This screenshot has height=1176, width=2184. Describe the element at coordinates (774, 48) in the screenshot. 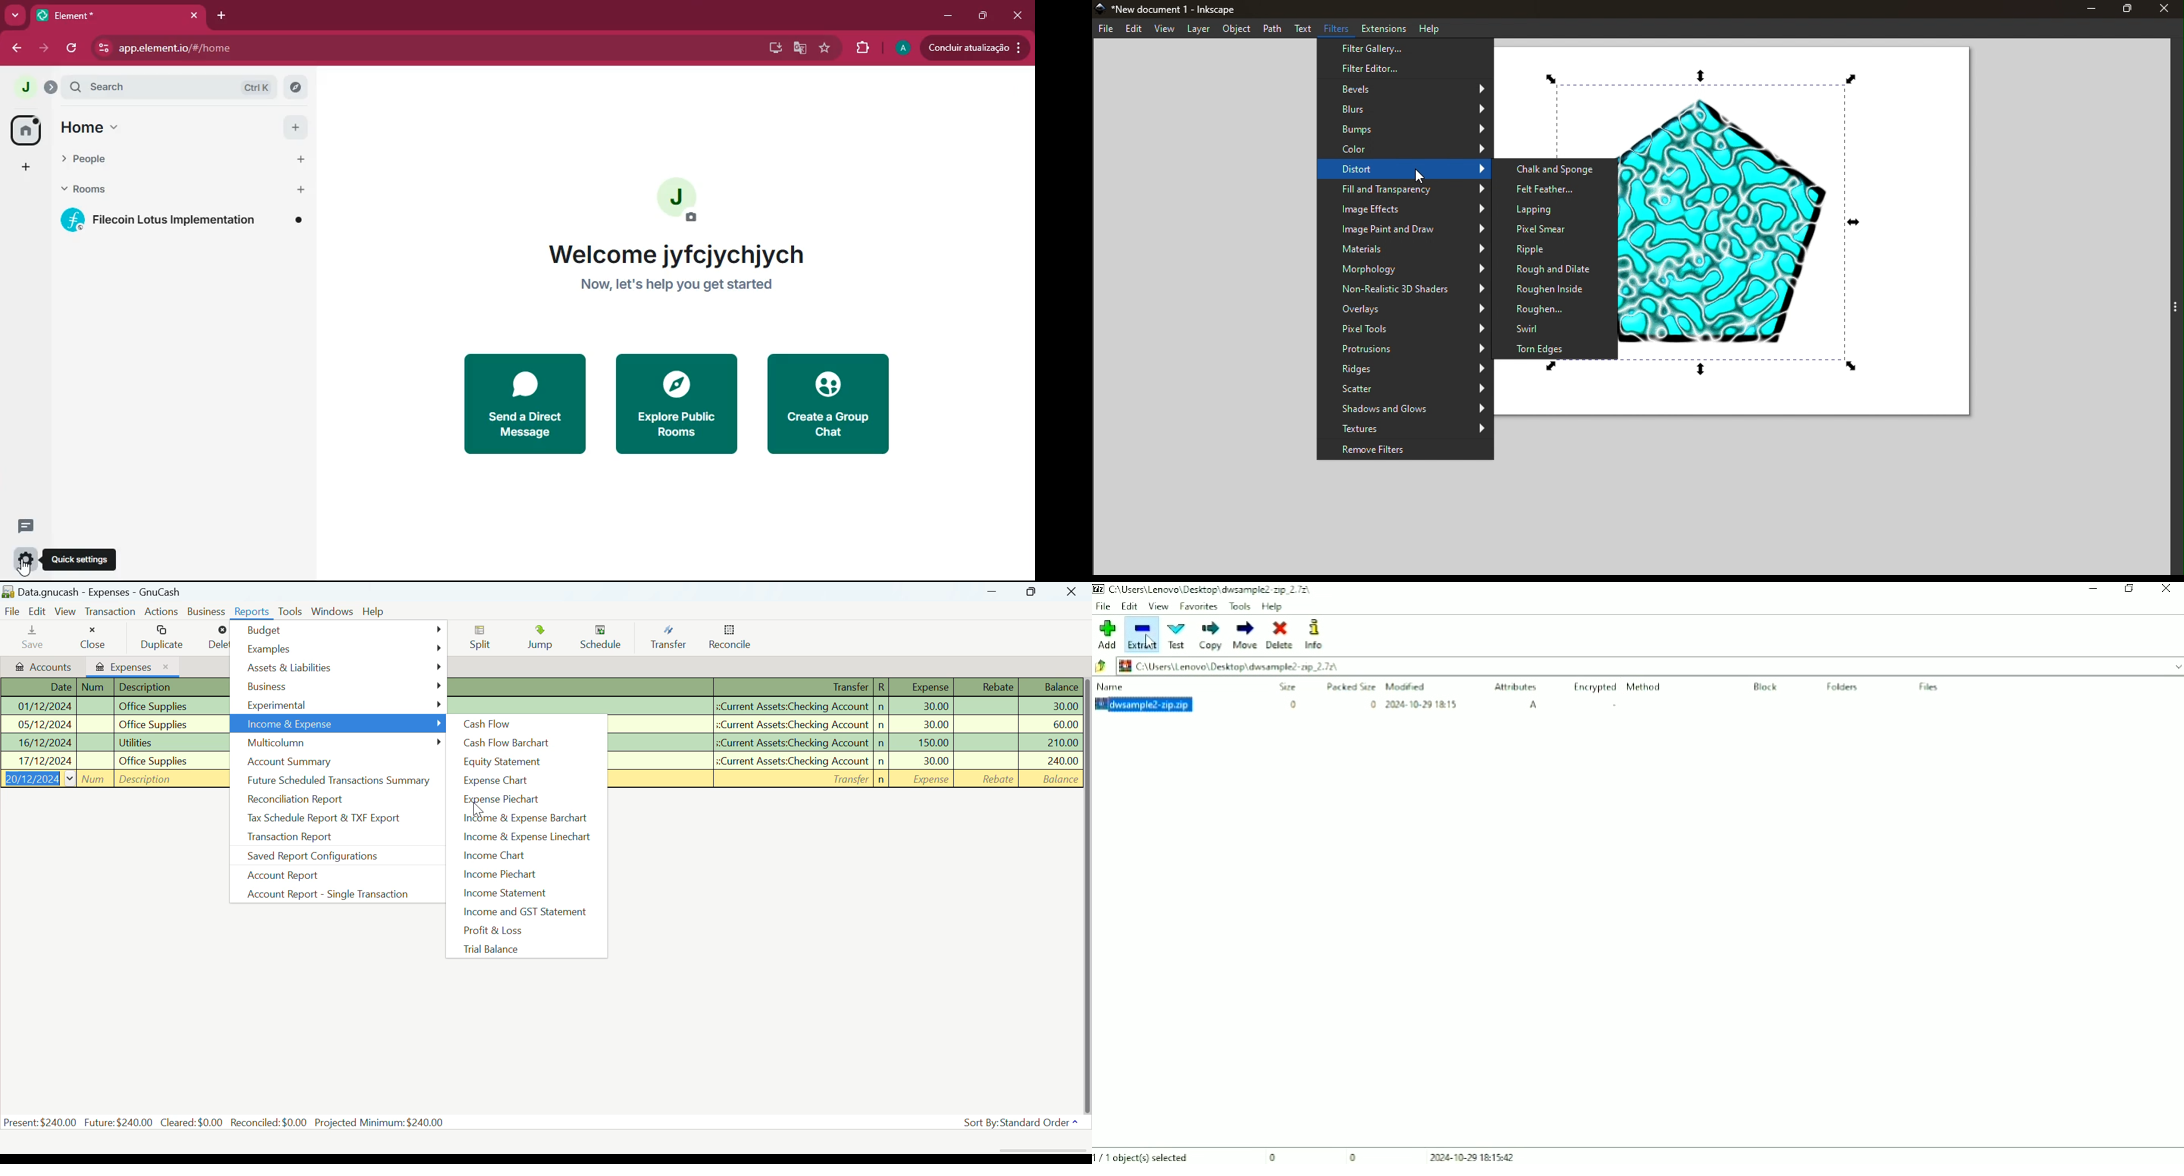

I see `desktop` at that location.